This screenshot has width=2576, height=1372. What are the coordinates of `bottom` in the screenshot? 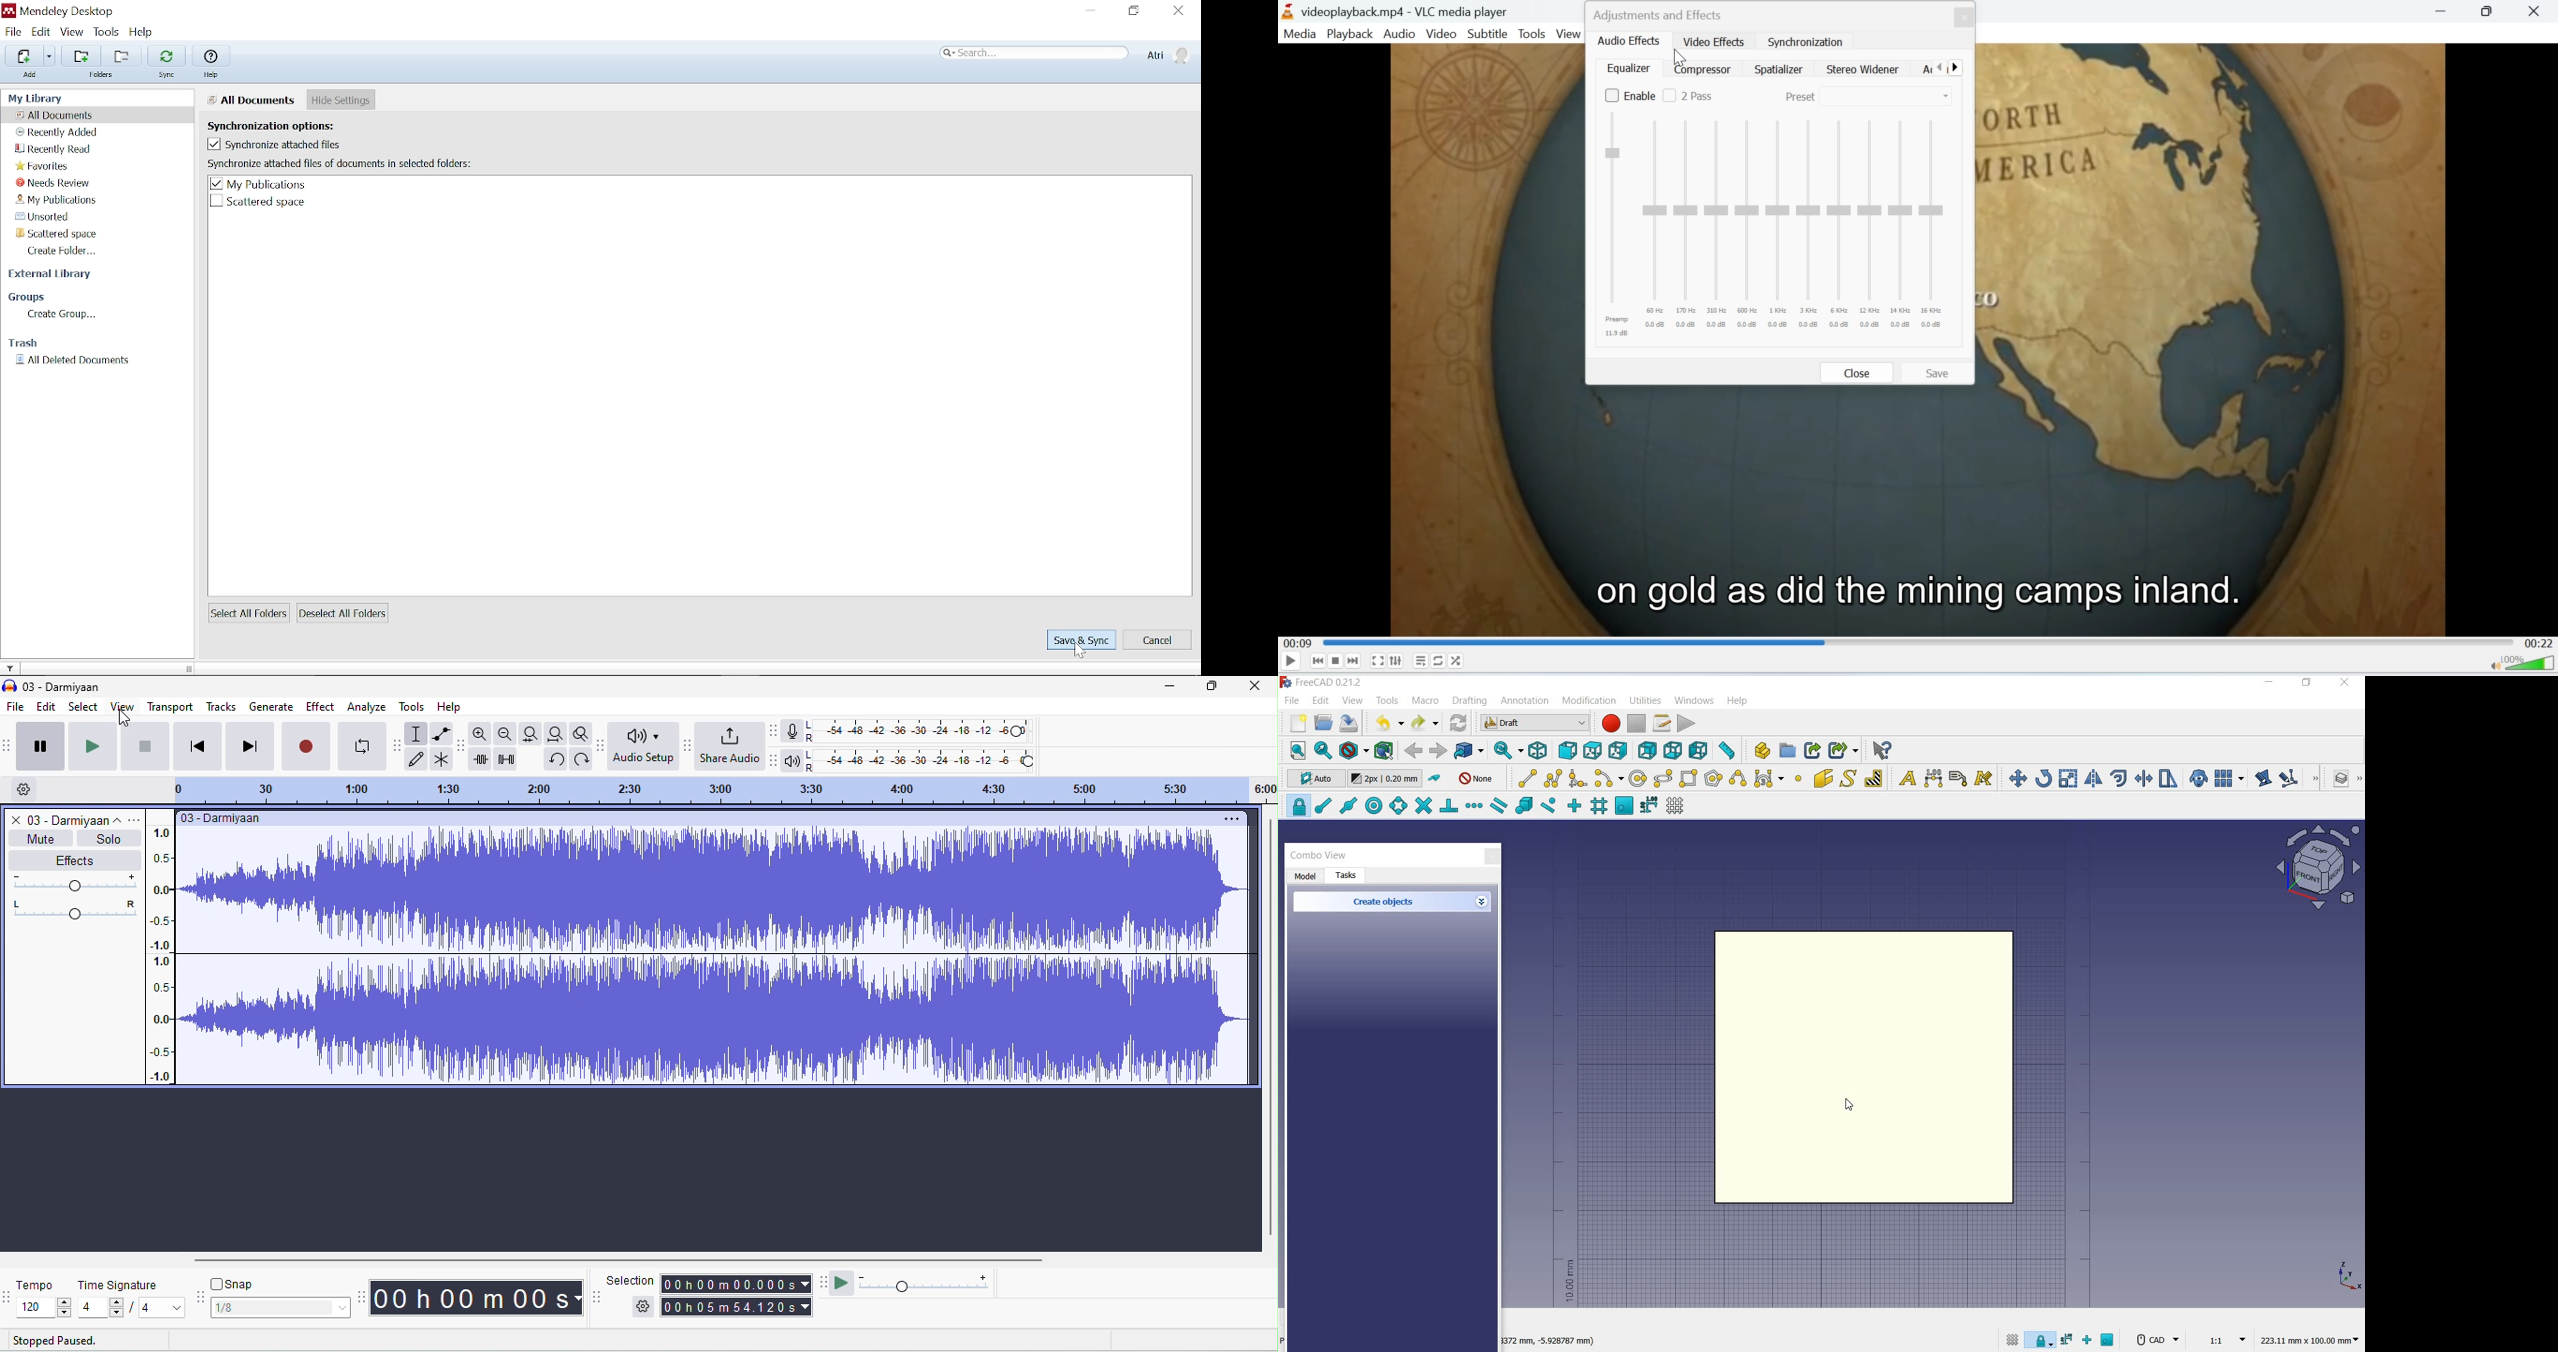 It's located at (1674, 750).